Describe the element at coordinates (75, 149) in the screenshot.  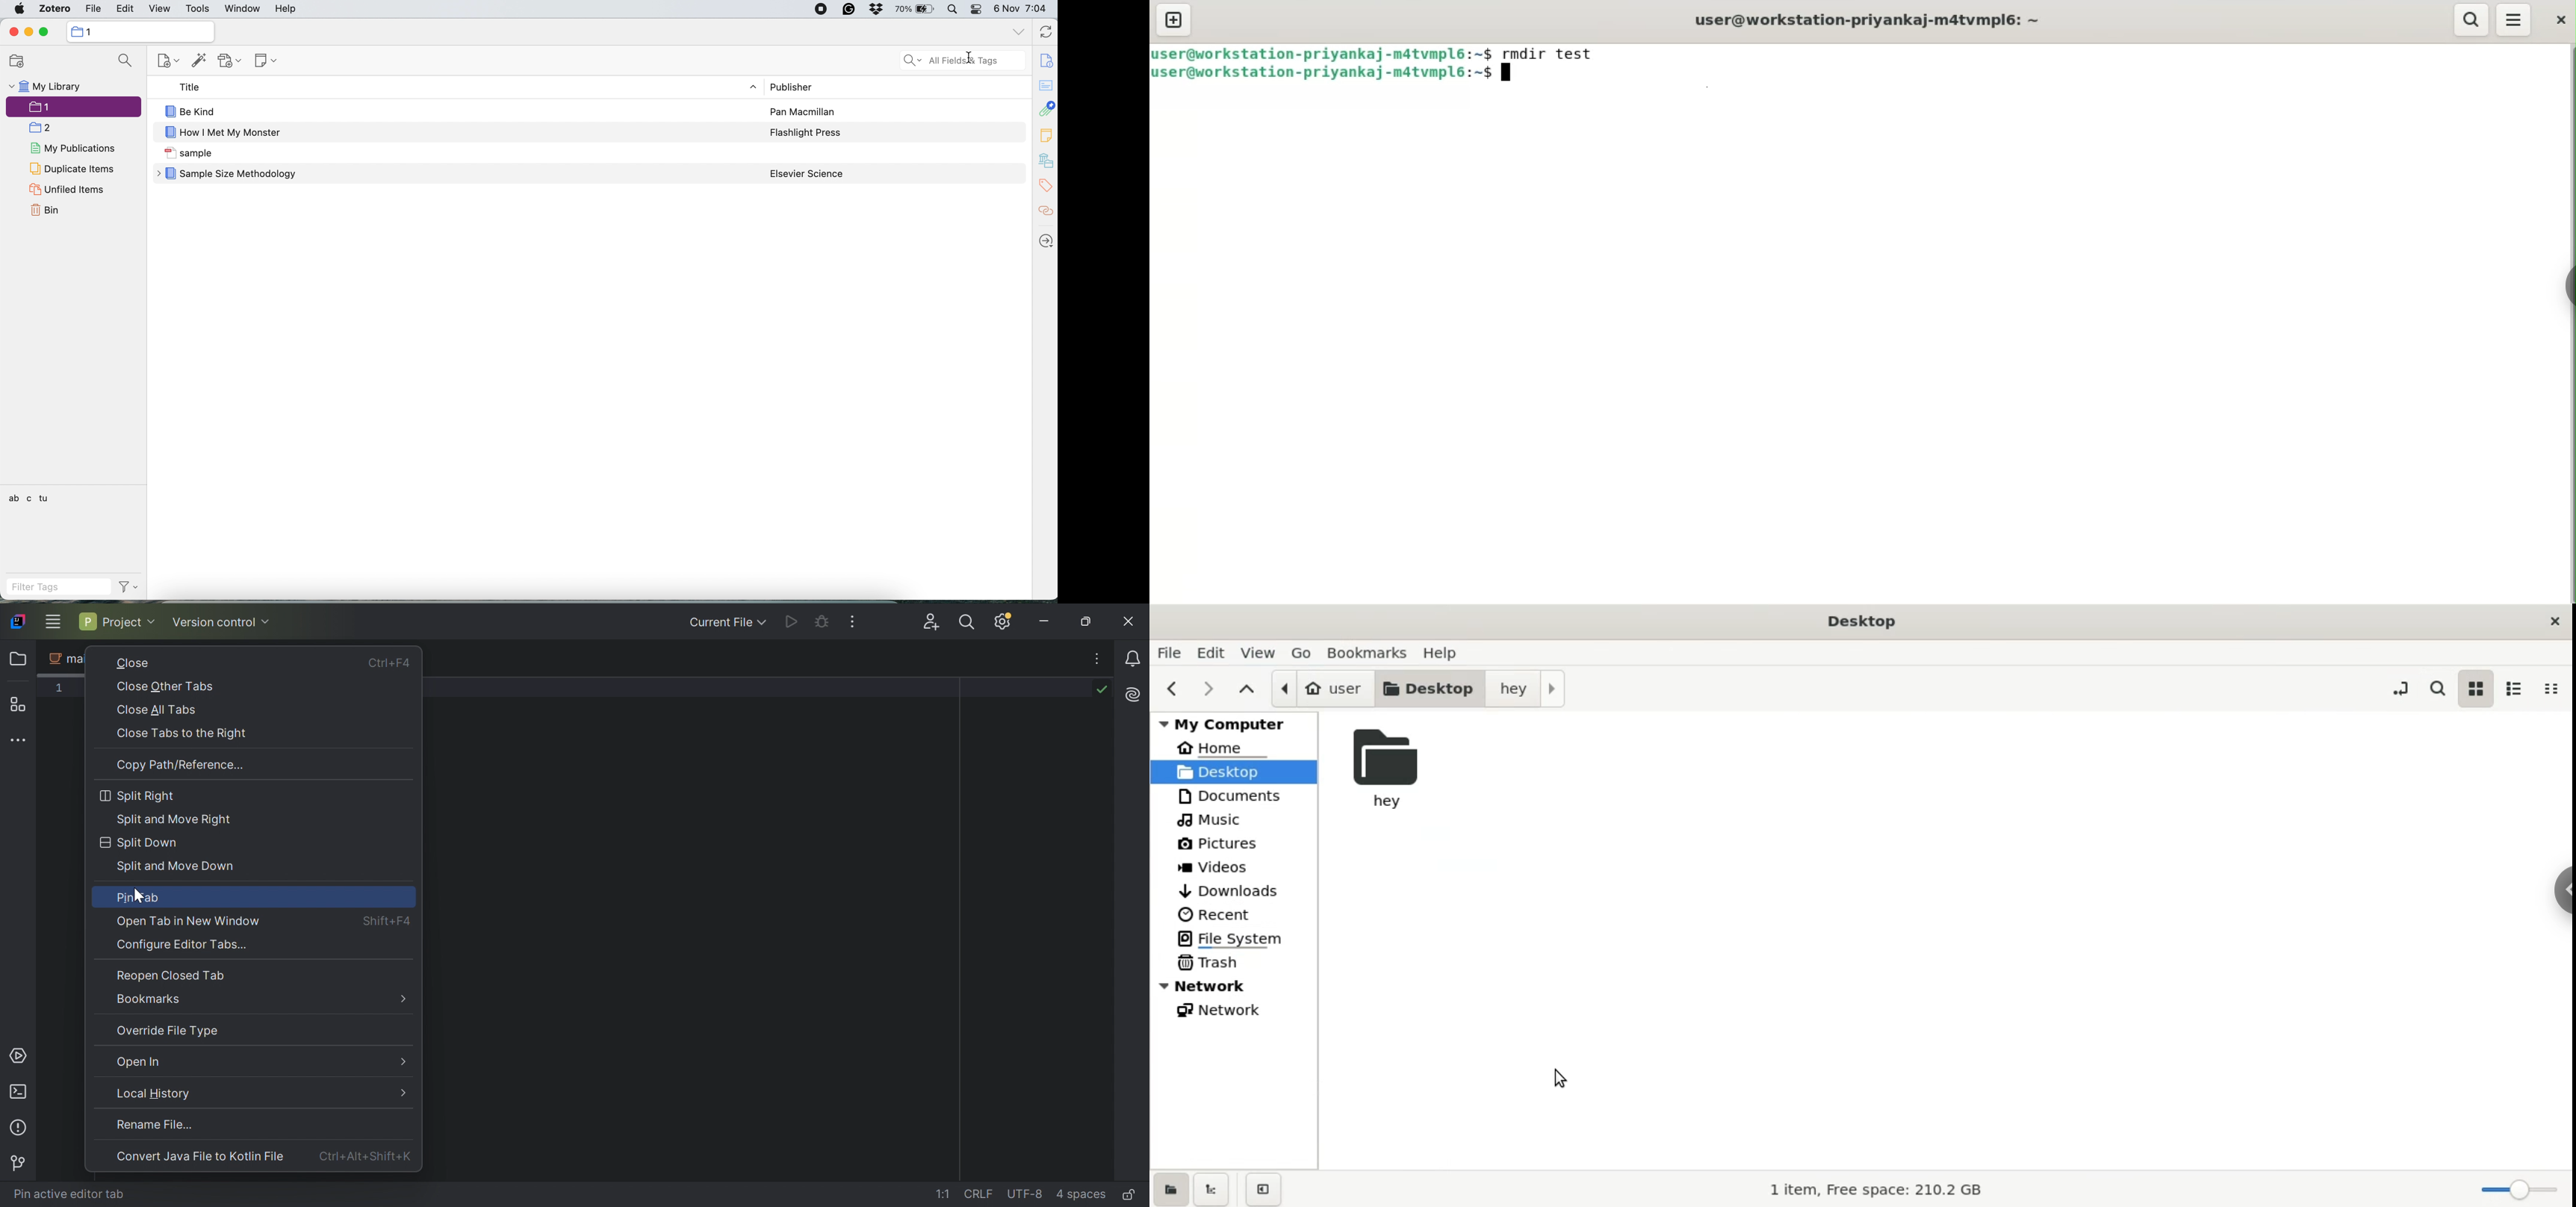
I see `my publications` at that location.